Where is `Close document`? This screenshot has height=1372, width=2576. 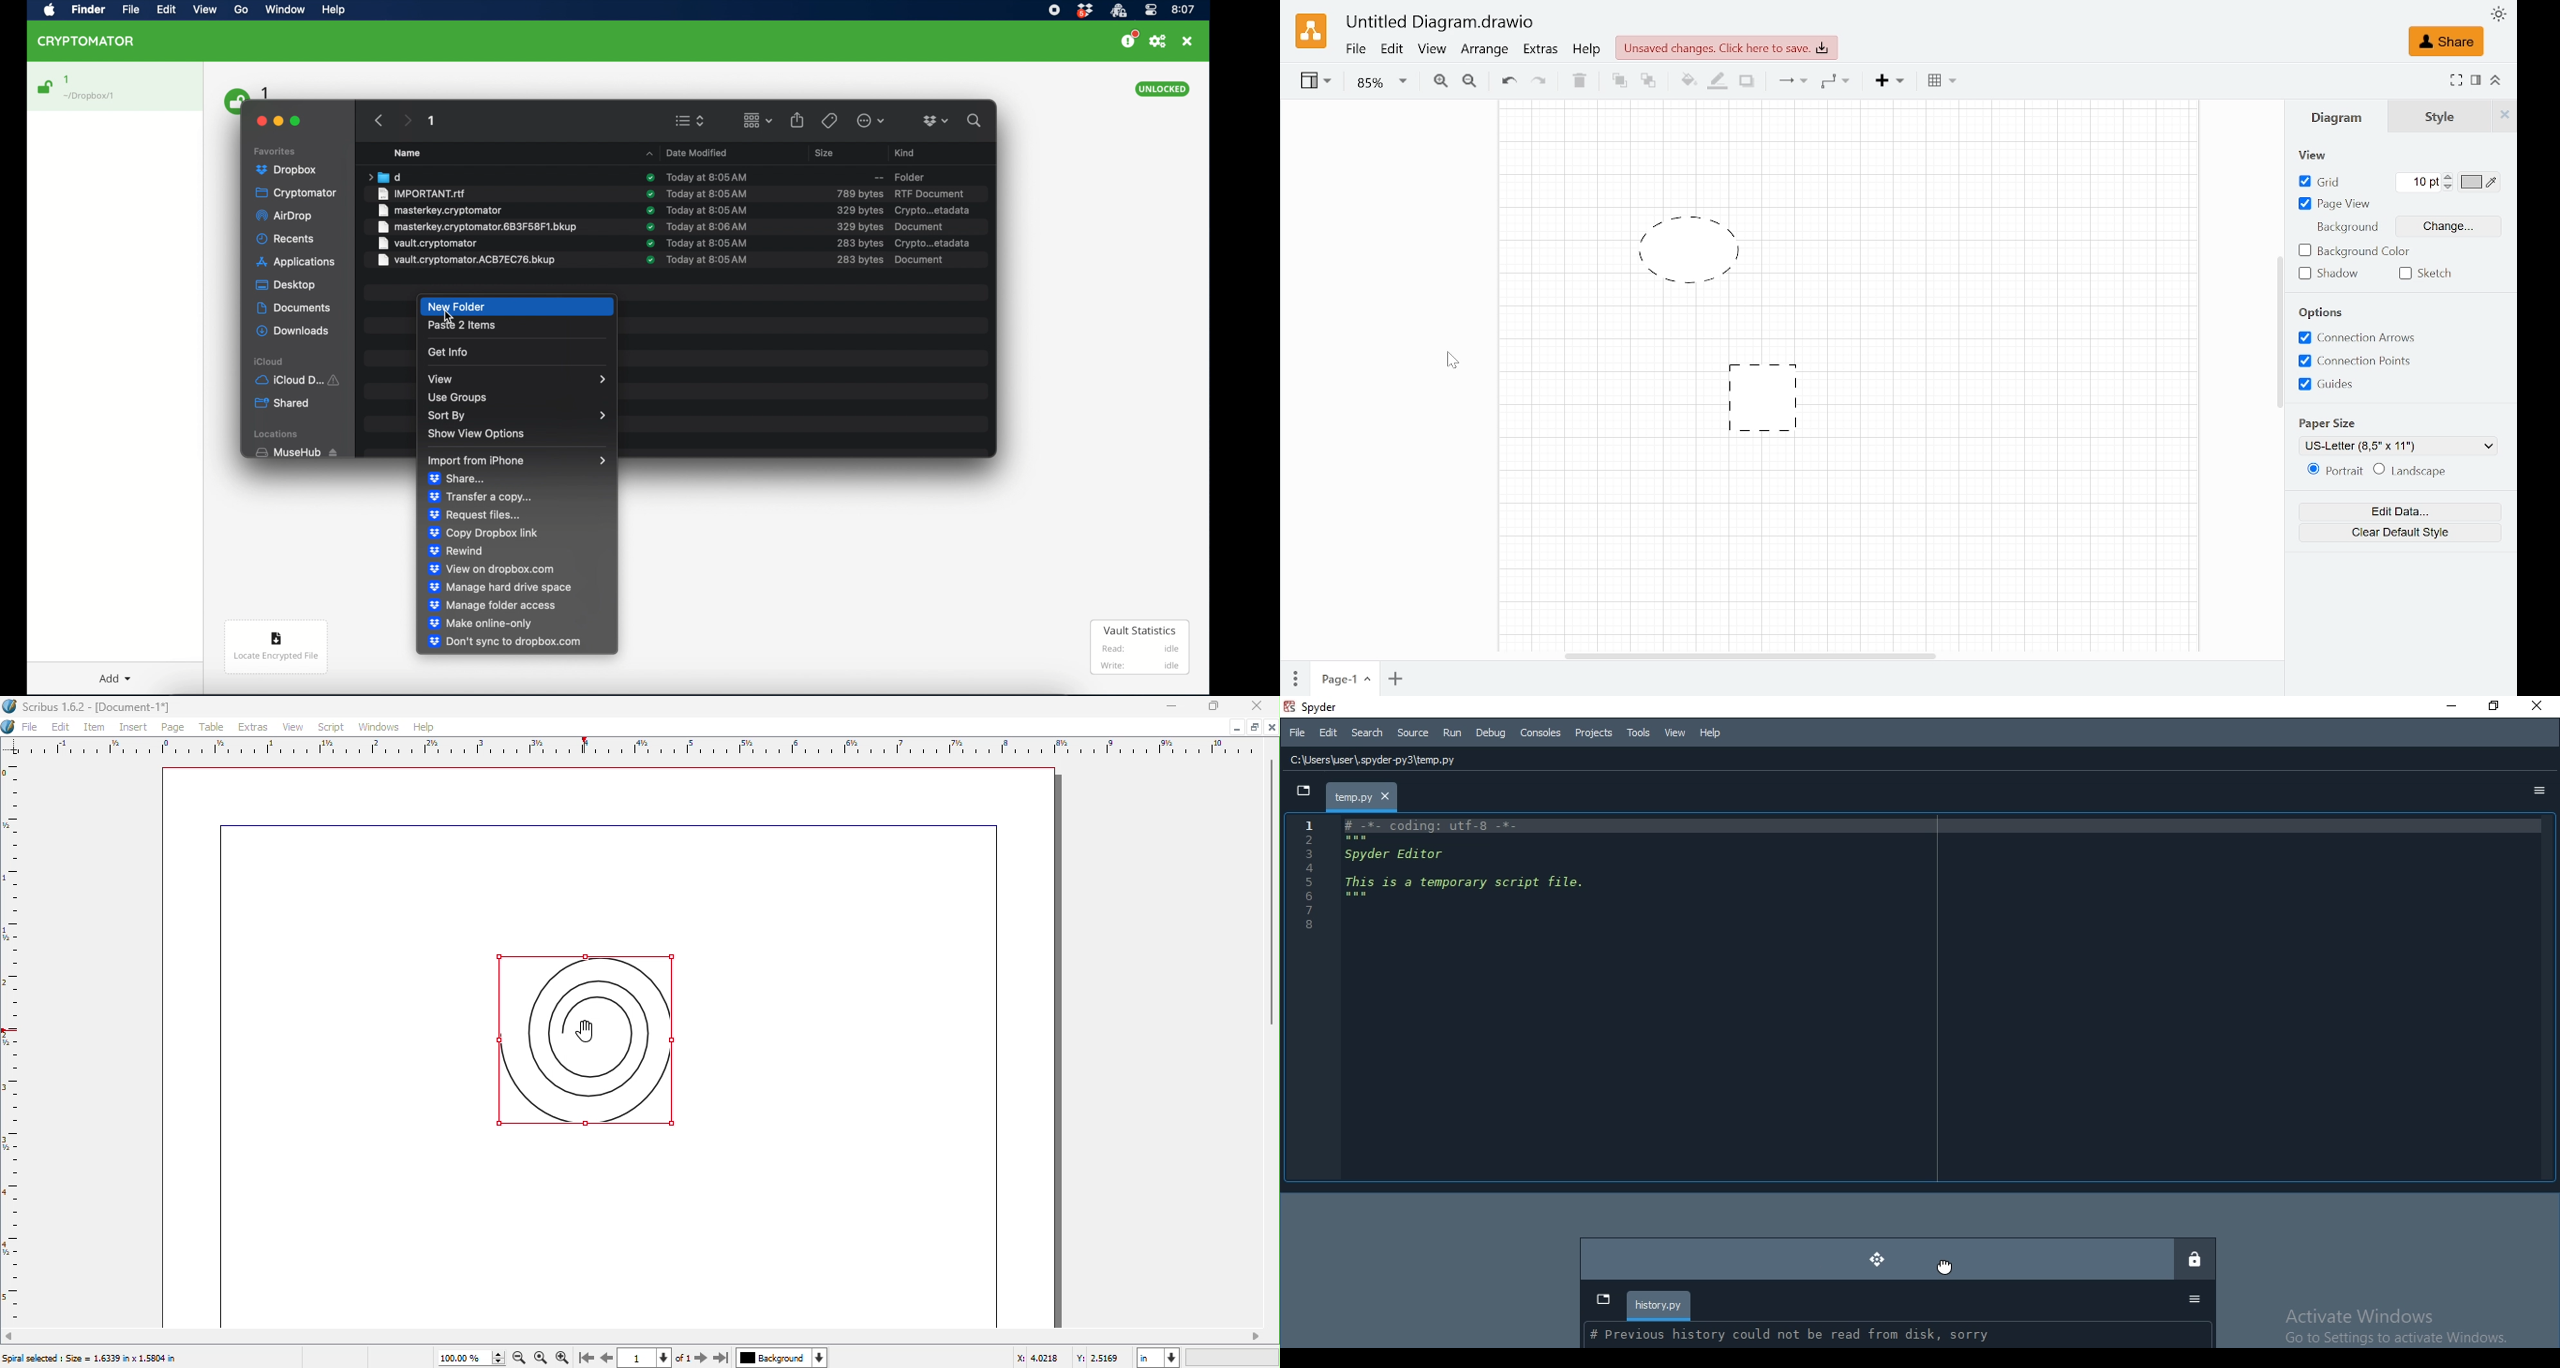 Close document is located at coordinates (1273, 727).